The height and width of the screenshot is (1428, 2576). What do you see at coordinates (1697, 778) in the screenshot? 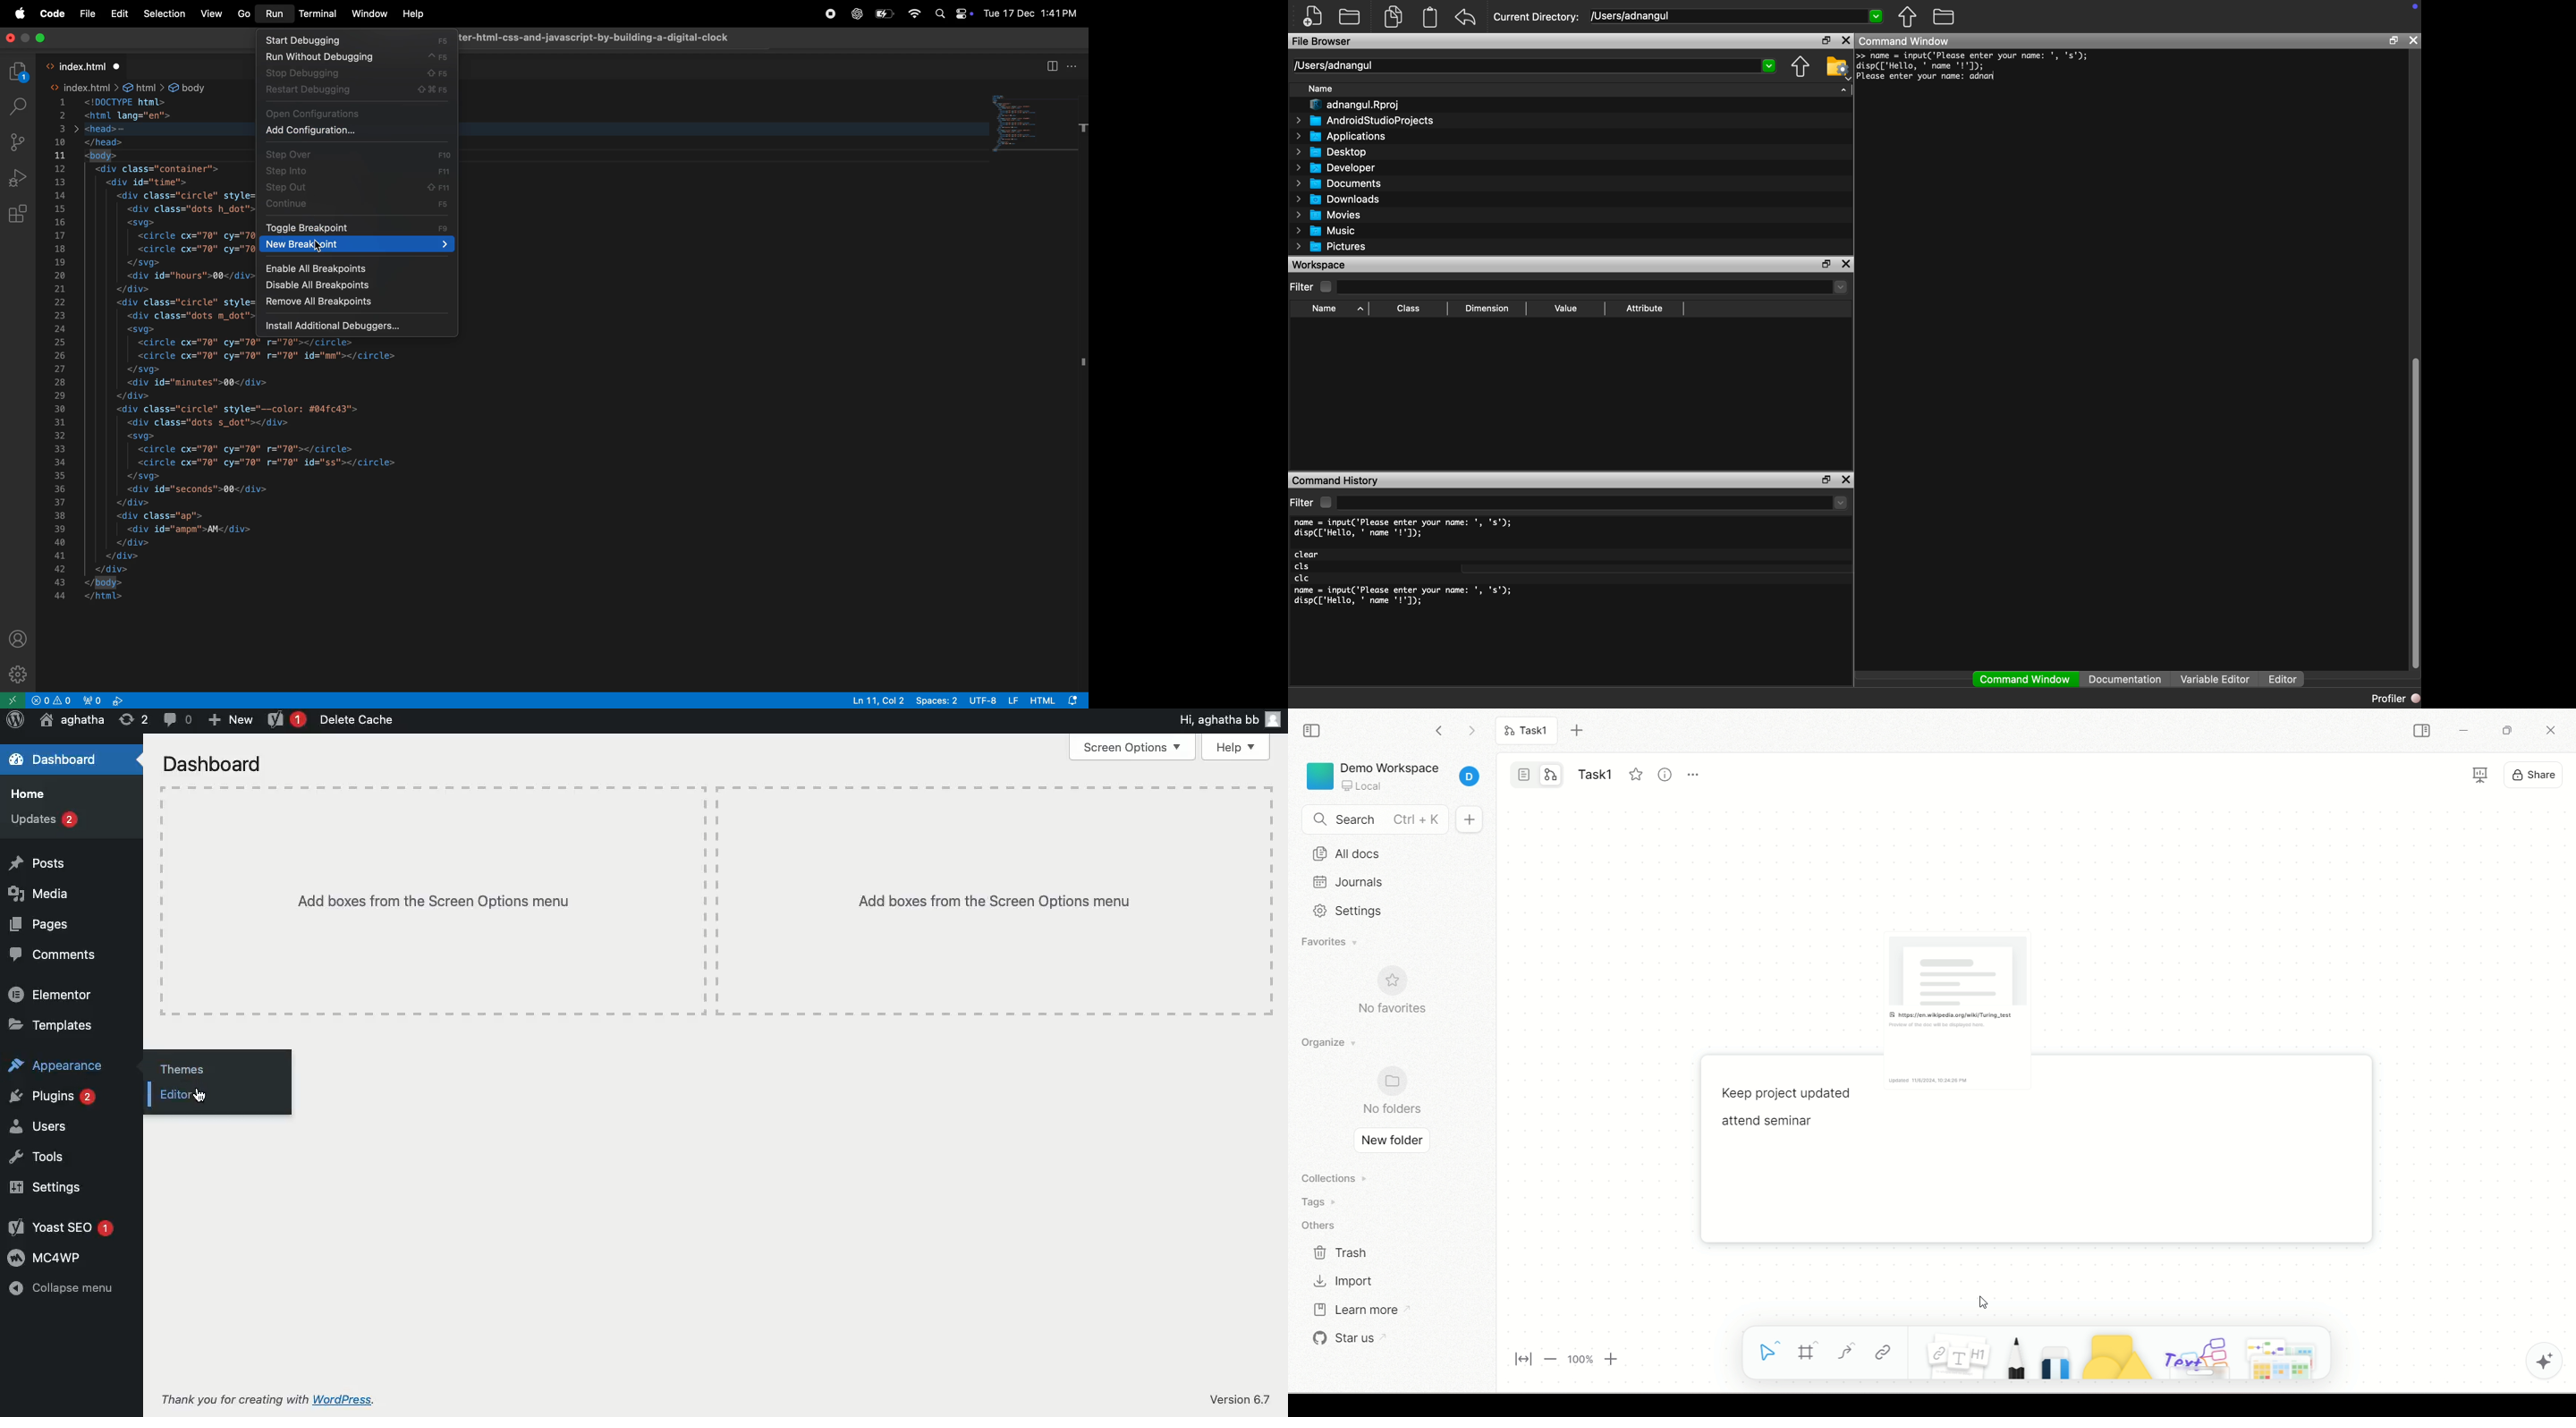
I see `more options` at bounding box center [1697, 778].